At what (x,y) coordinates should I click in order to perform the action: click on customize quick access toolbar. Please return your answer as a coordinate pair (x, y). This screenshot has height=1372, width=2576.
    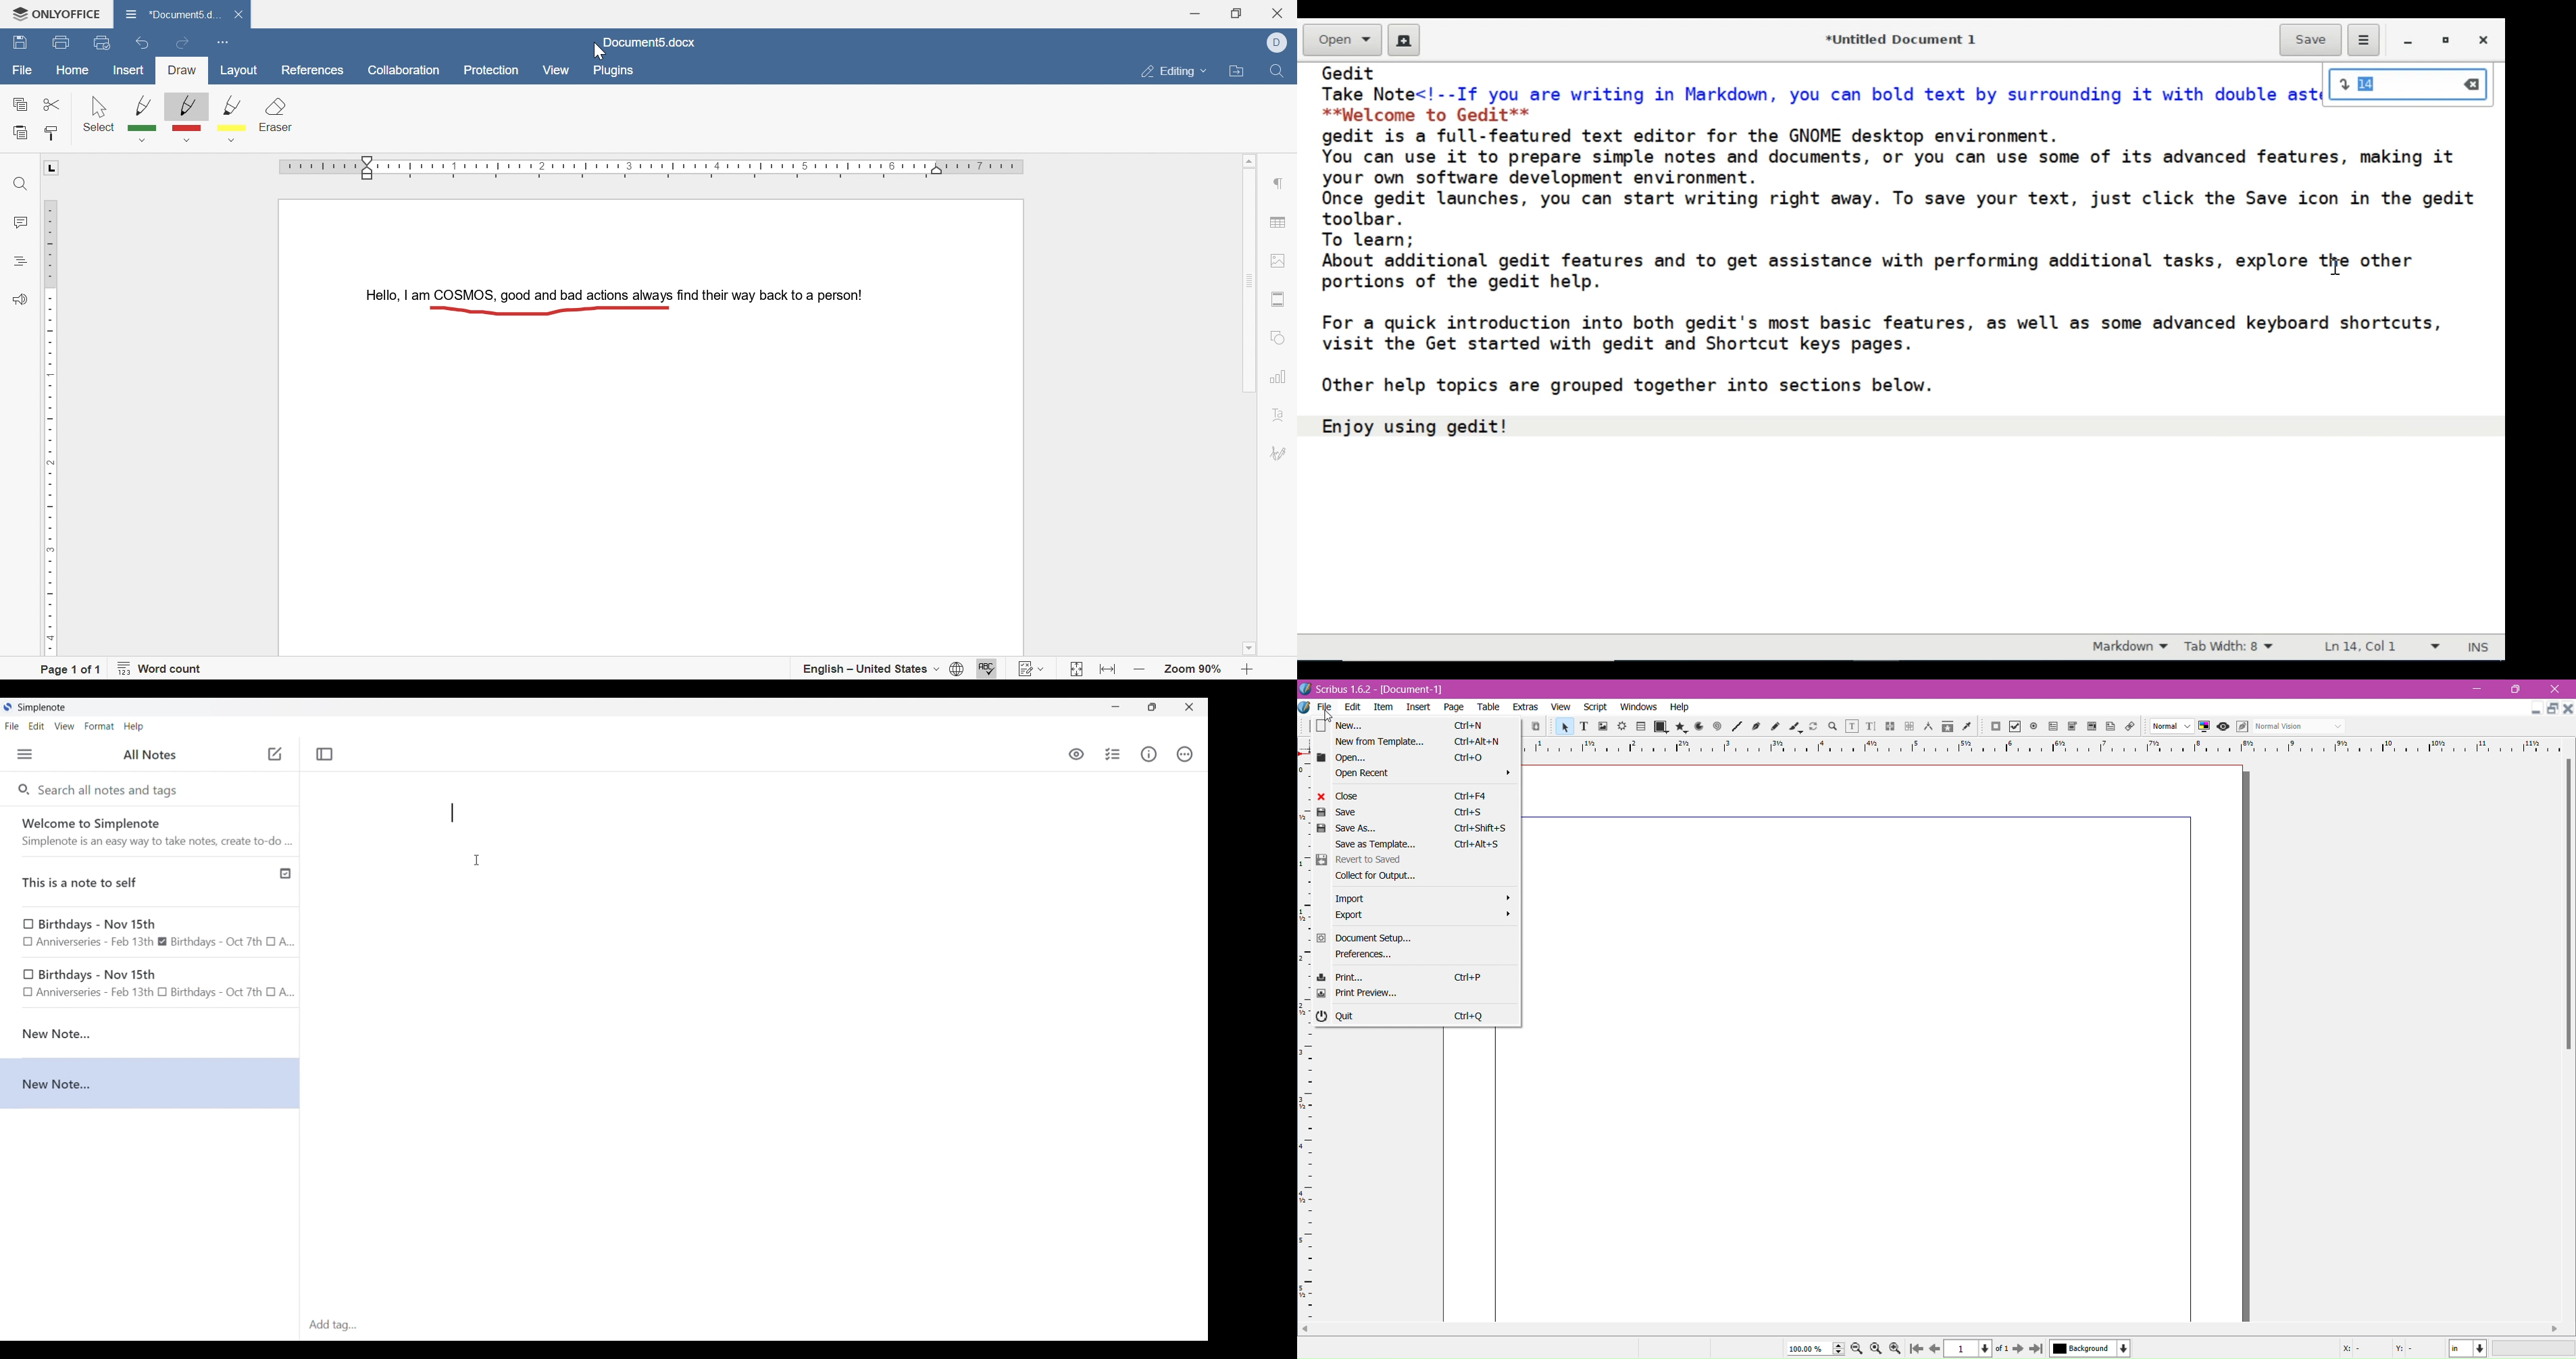
    Looking at the image, I should click on (222, 41).